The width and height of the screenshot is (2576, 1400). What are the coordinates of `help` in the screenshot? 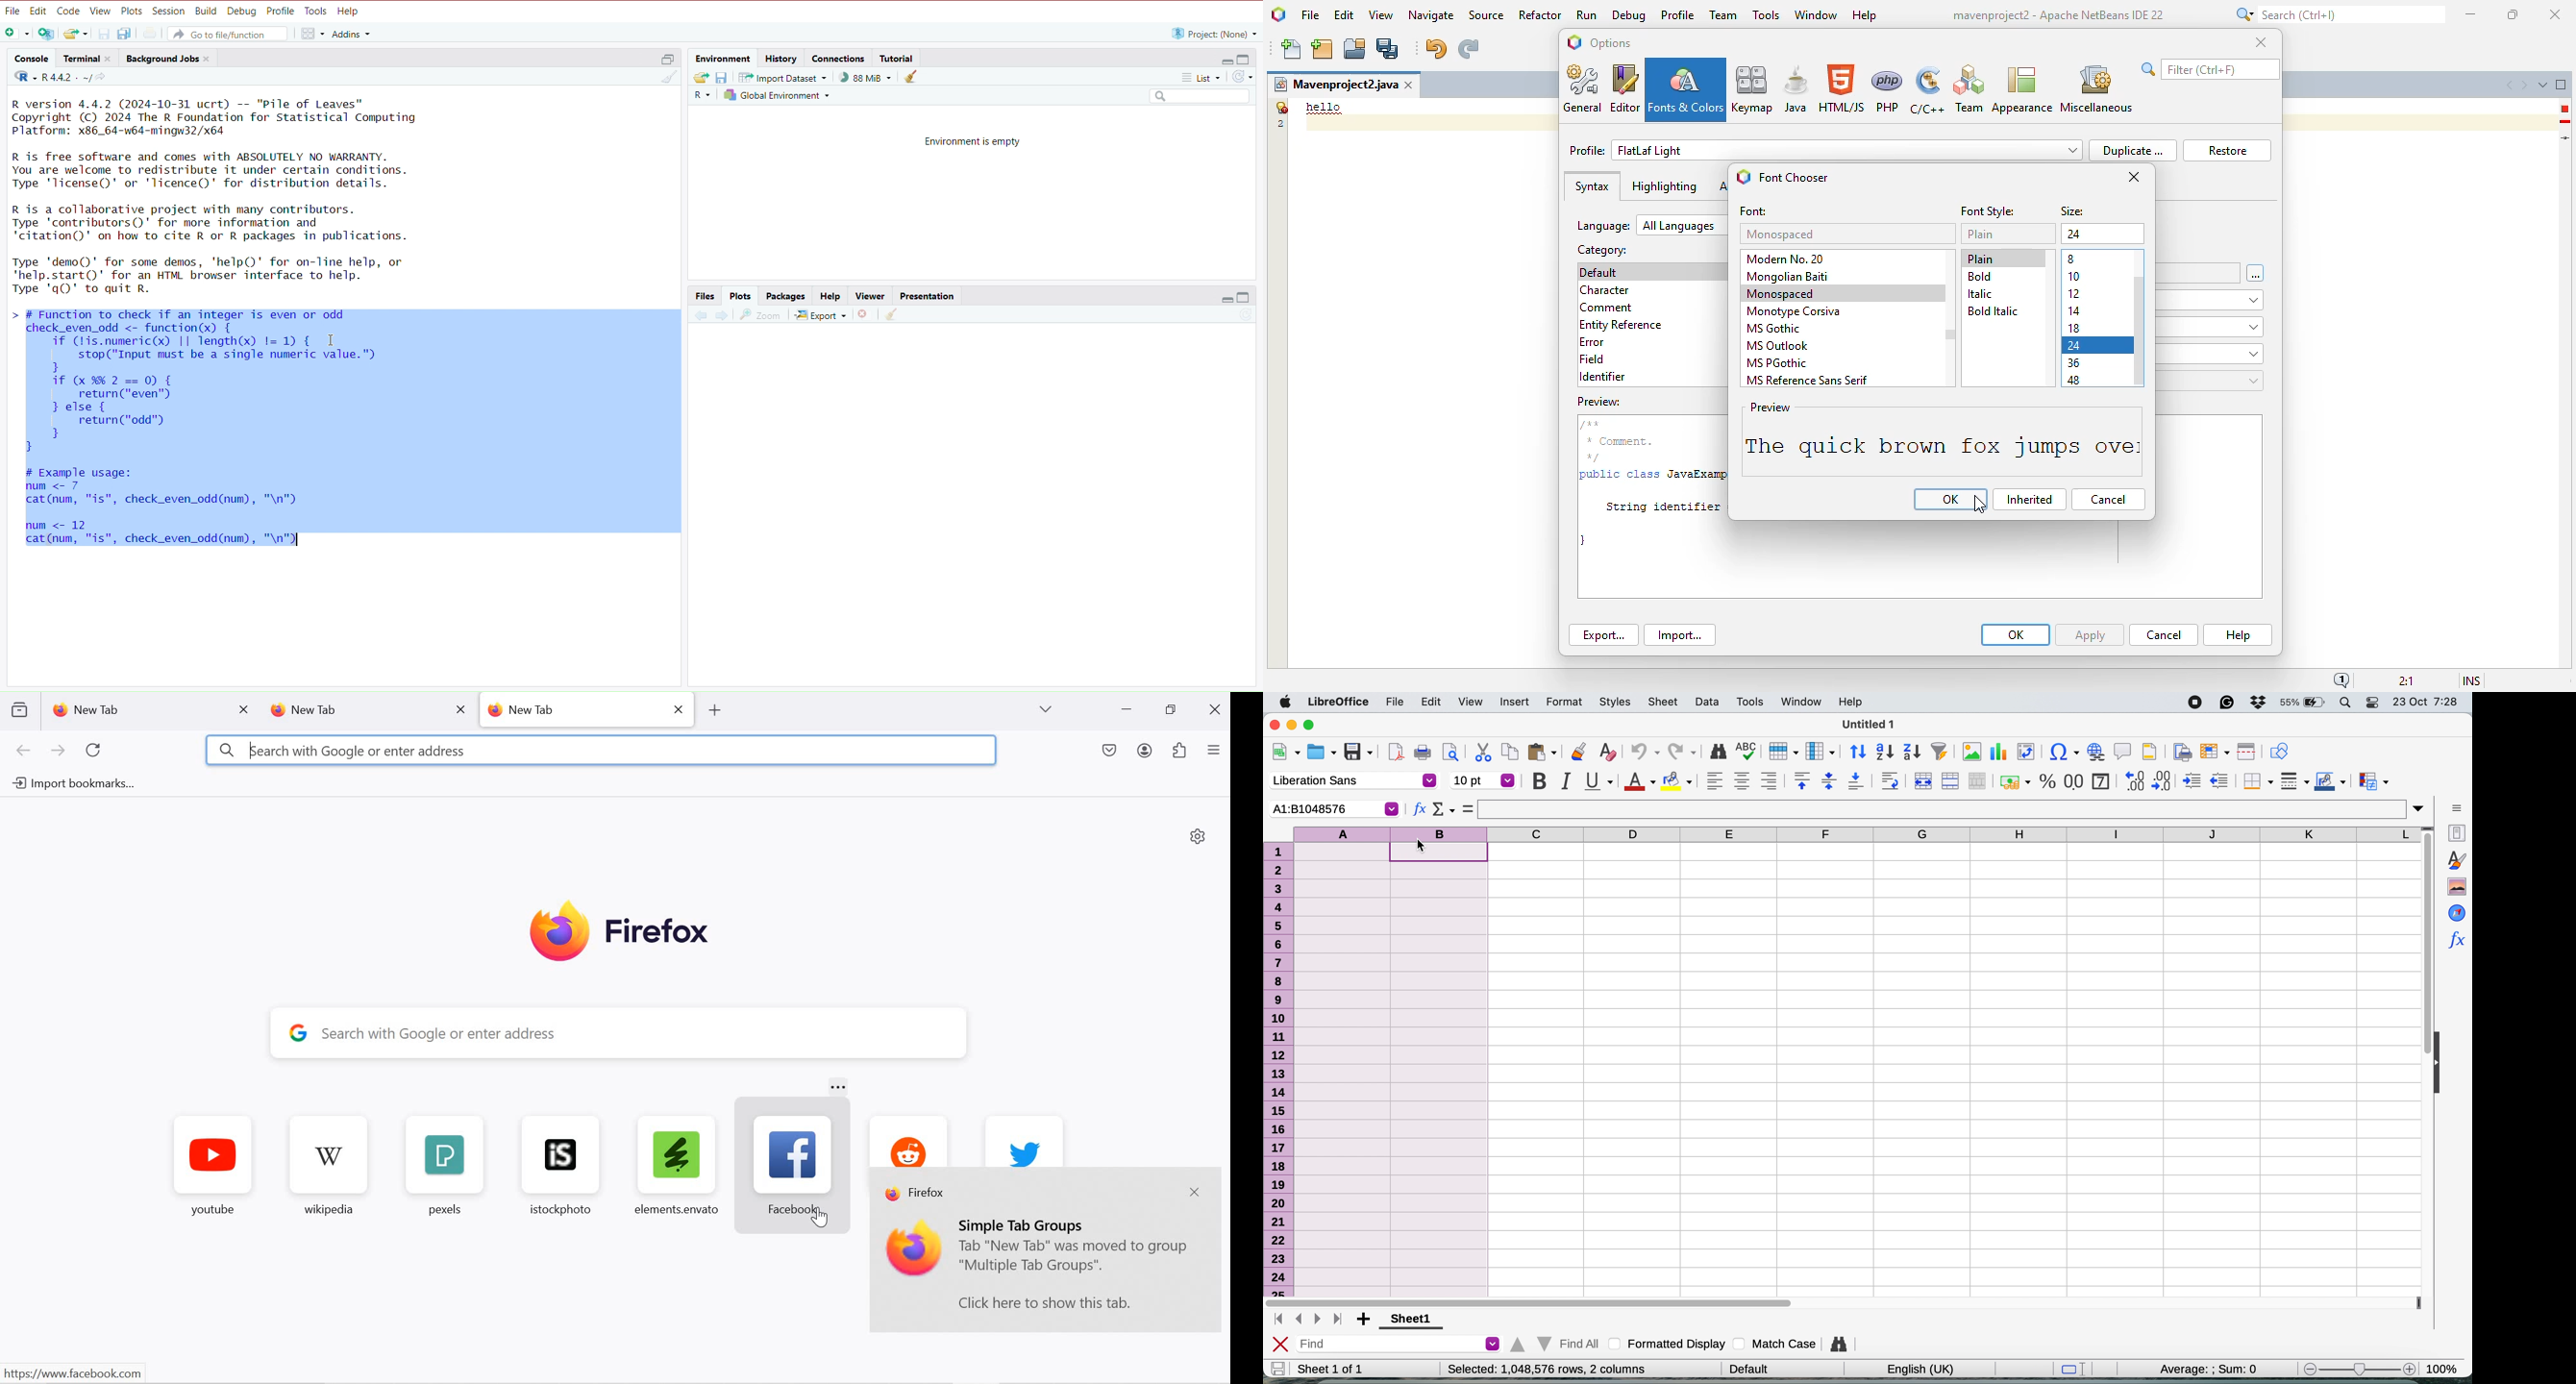 It's located at (351, 12).